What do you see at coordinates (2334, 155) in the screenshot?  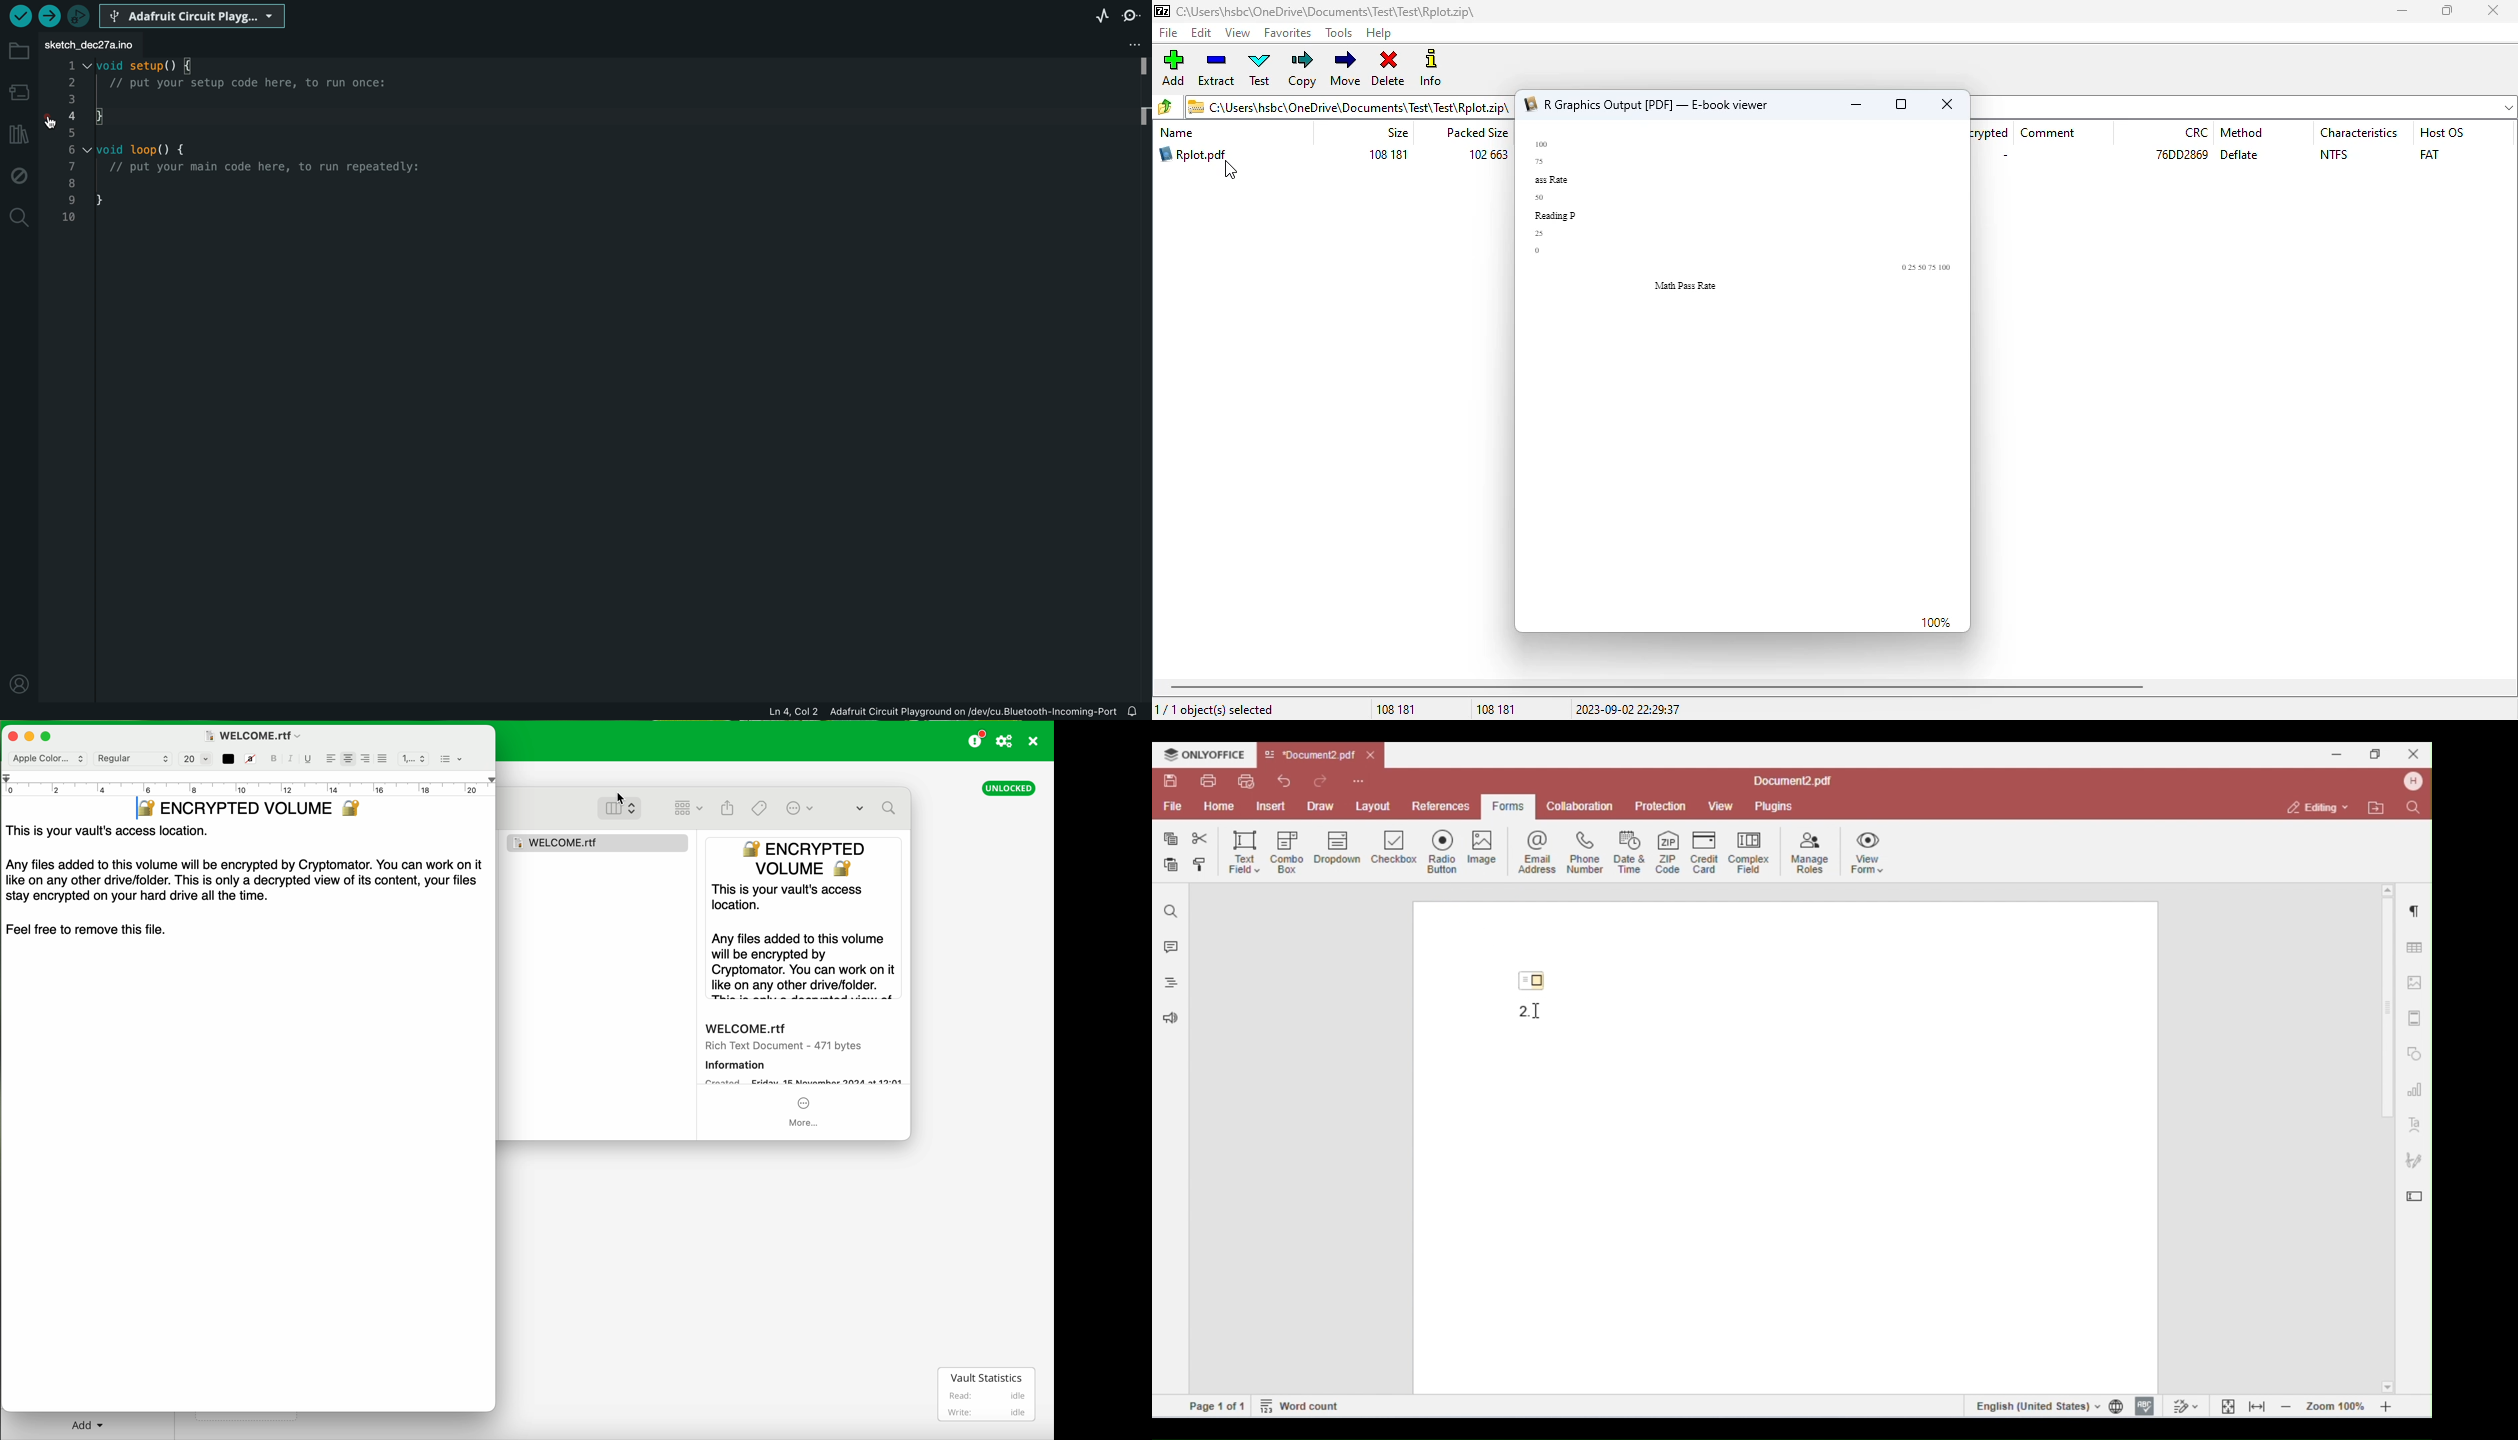 I see `NTFS` at bounding box center [2334, 155].